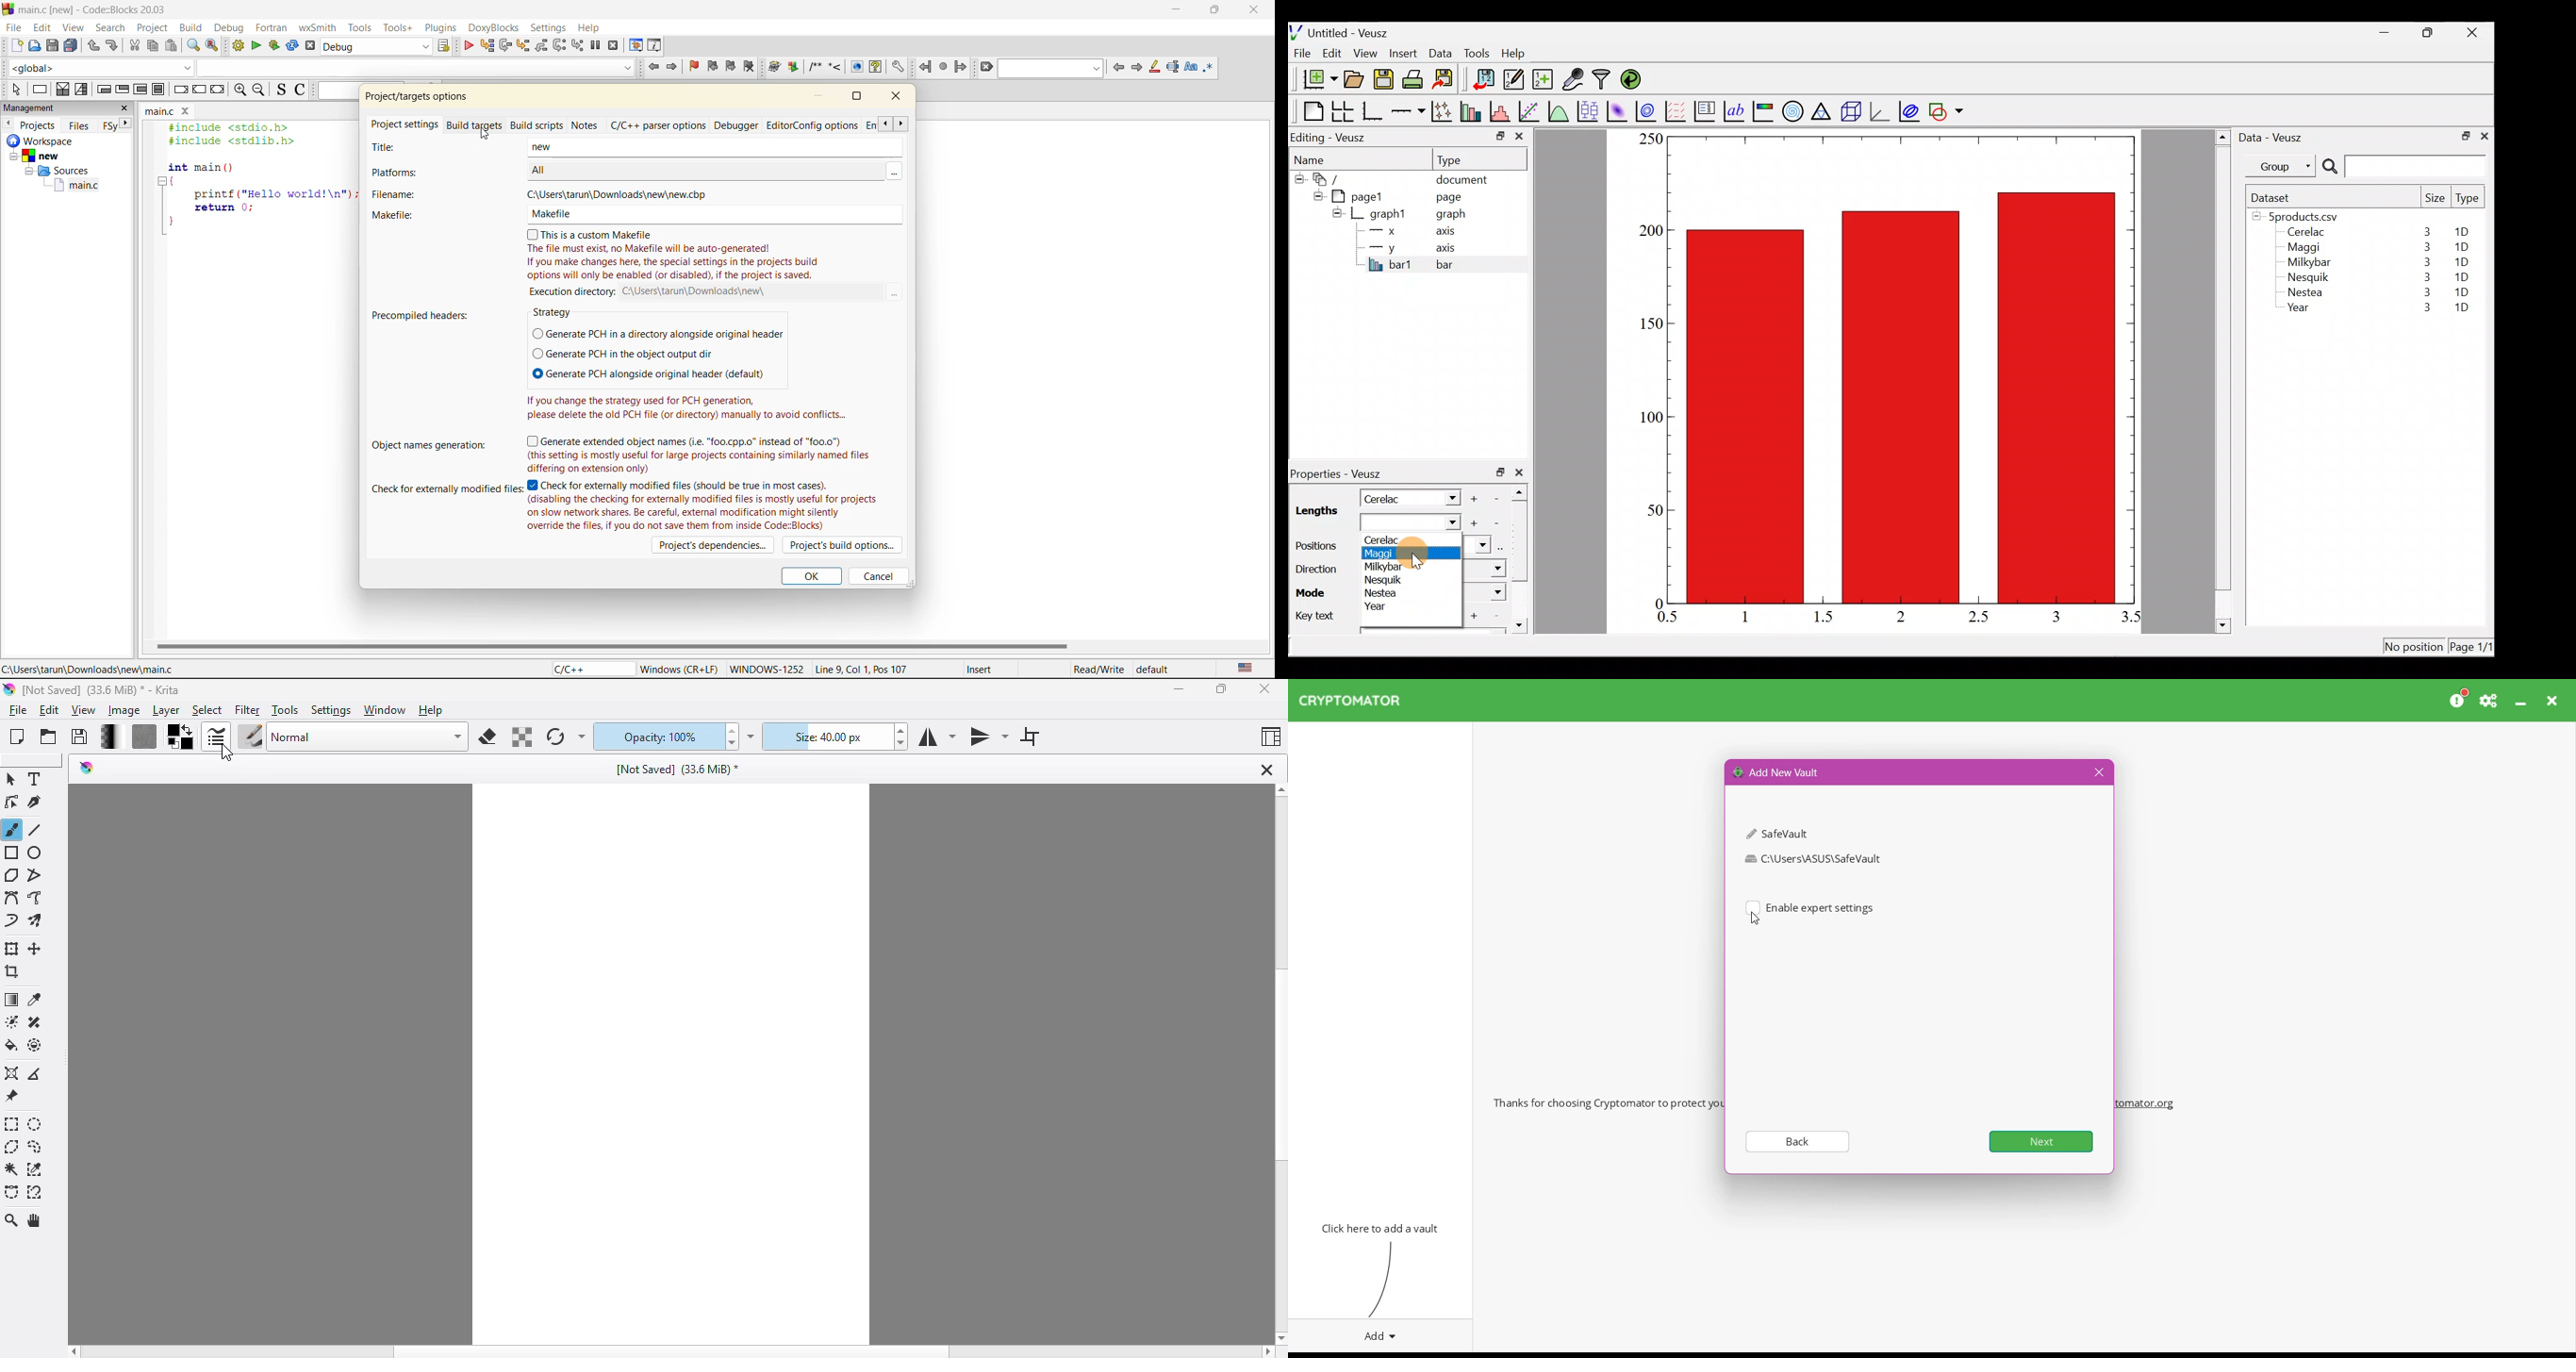 The height and width of the screenshot is (1372, 2576). Describe the element at coordinates (1394, 523) in the screenshot. I see `Length dropdown` at that location.